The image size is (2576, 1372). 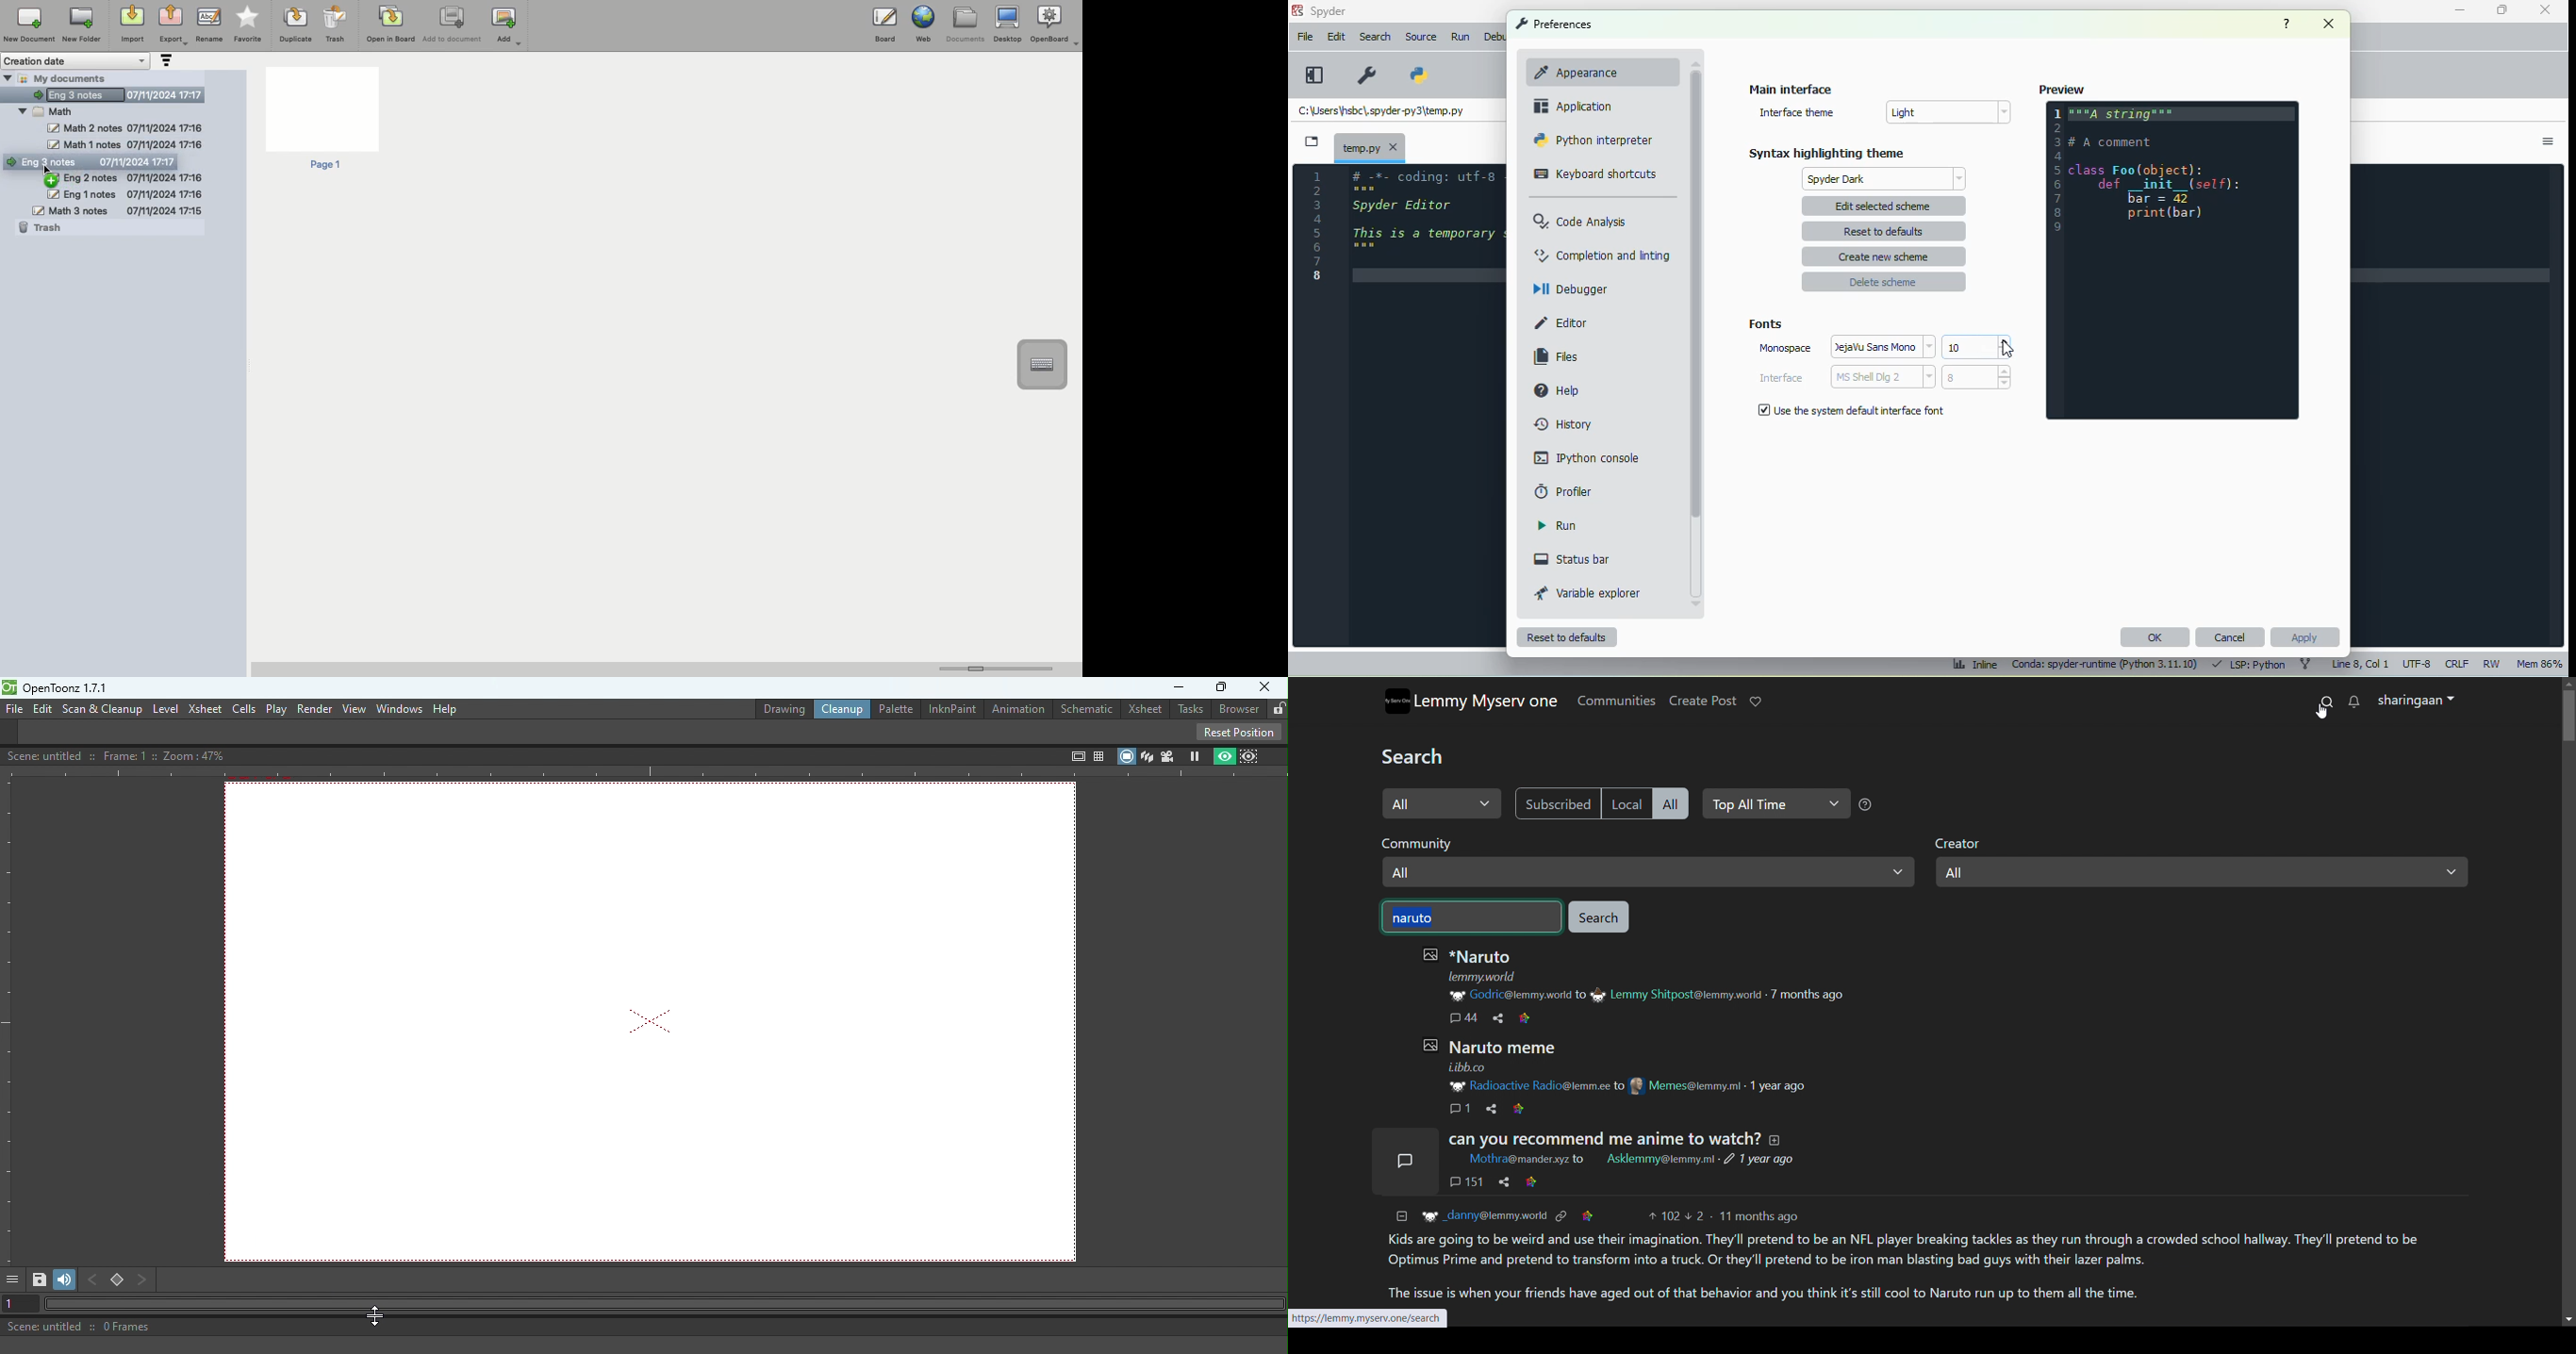 I want to click on vertical scroll bar, so click(x=1696, y=295).